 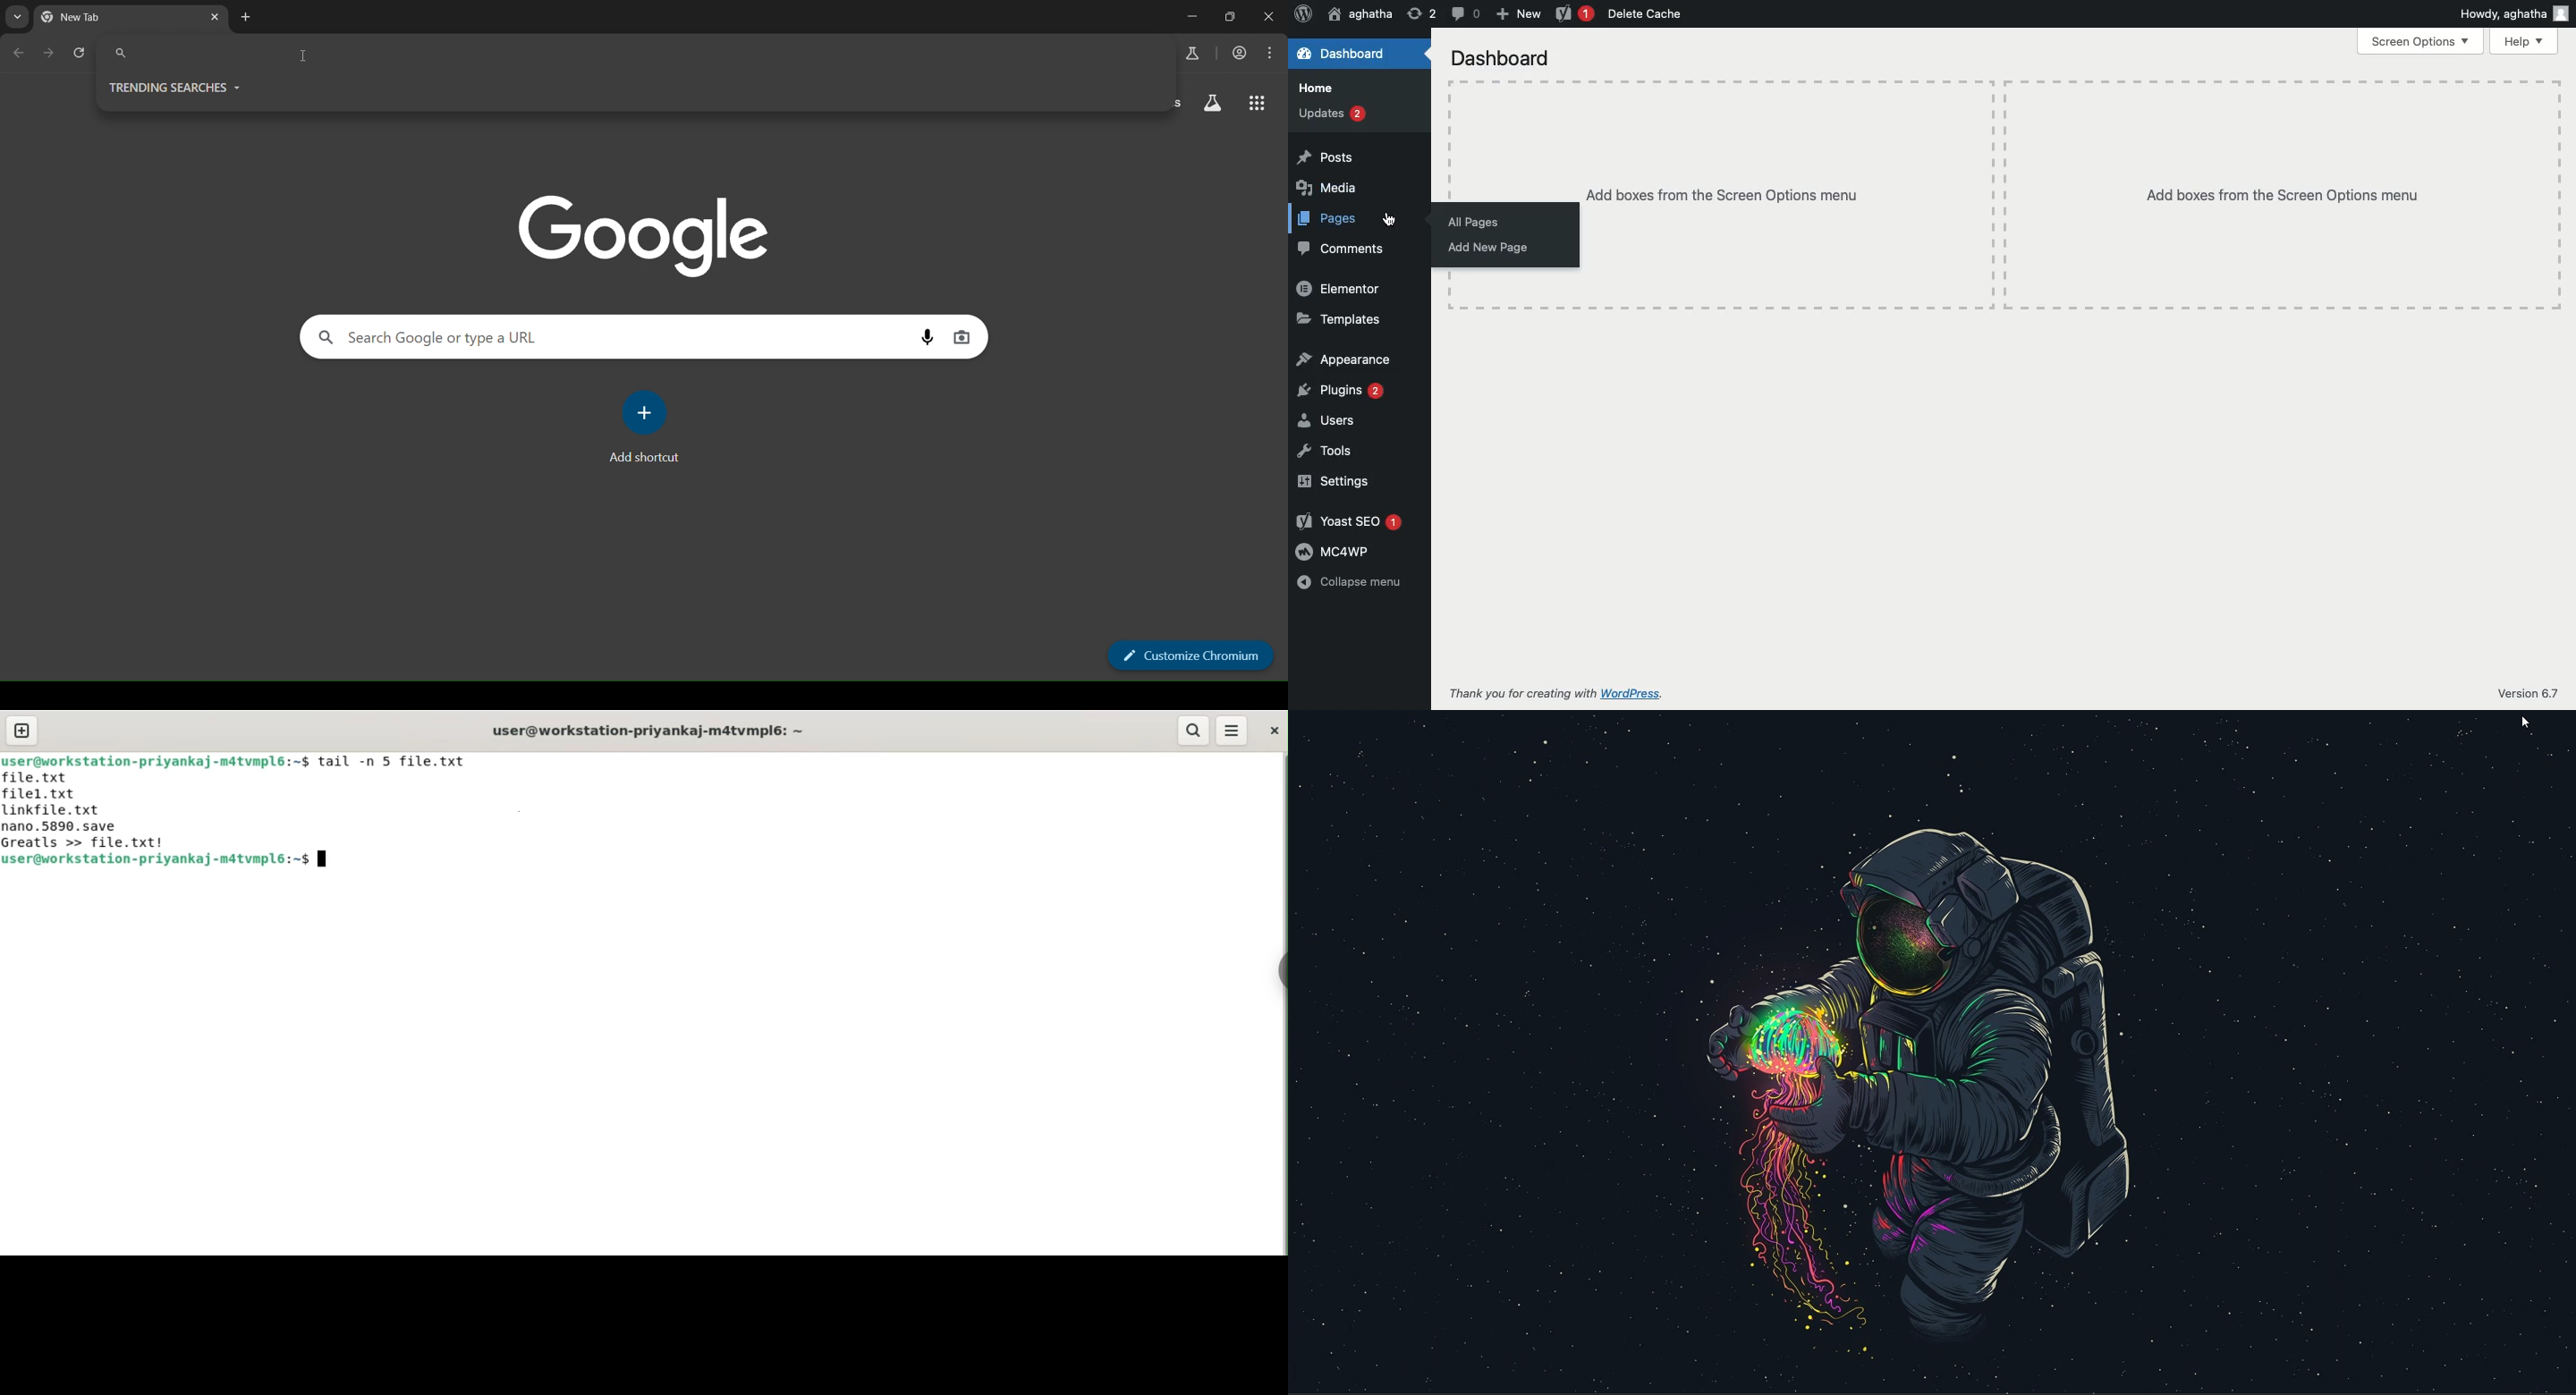 I want to click on google, so click(x=645, y=235).